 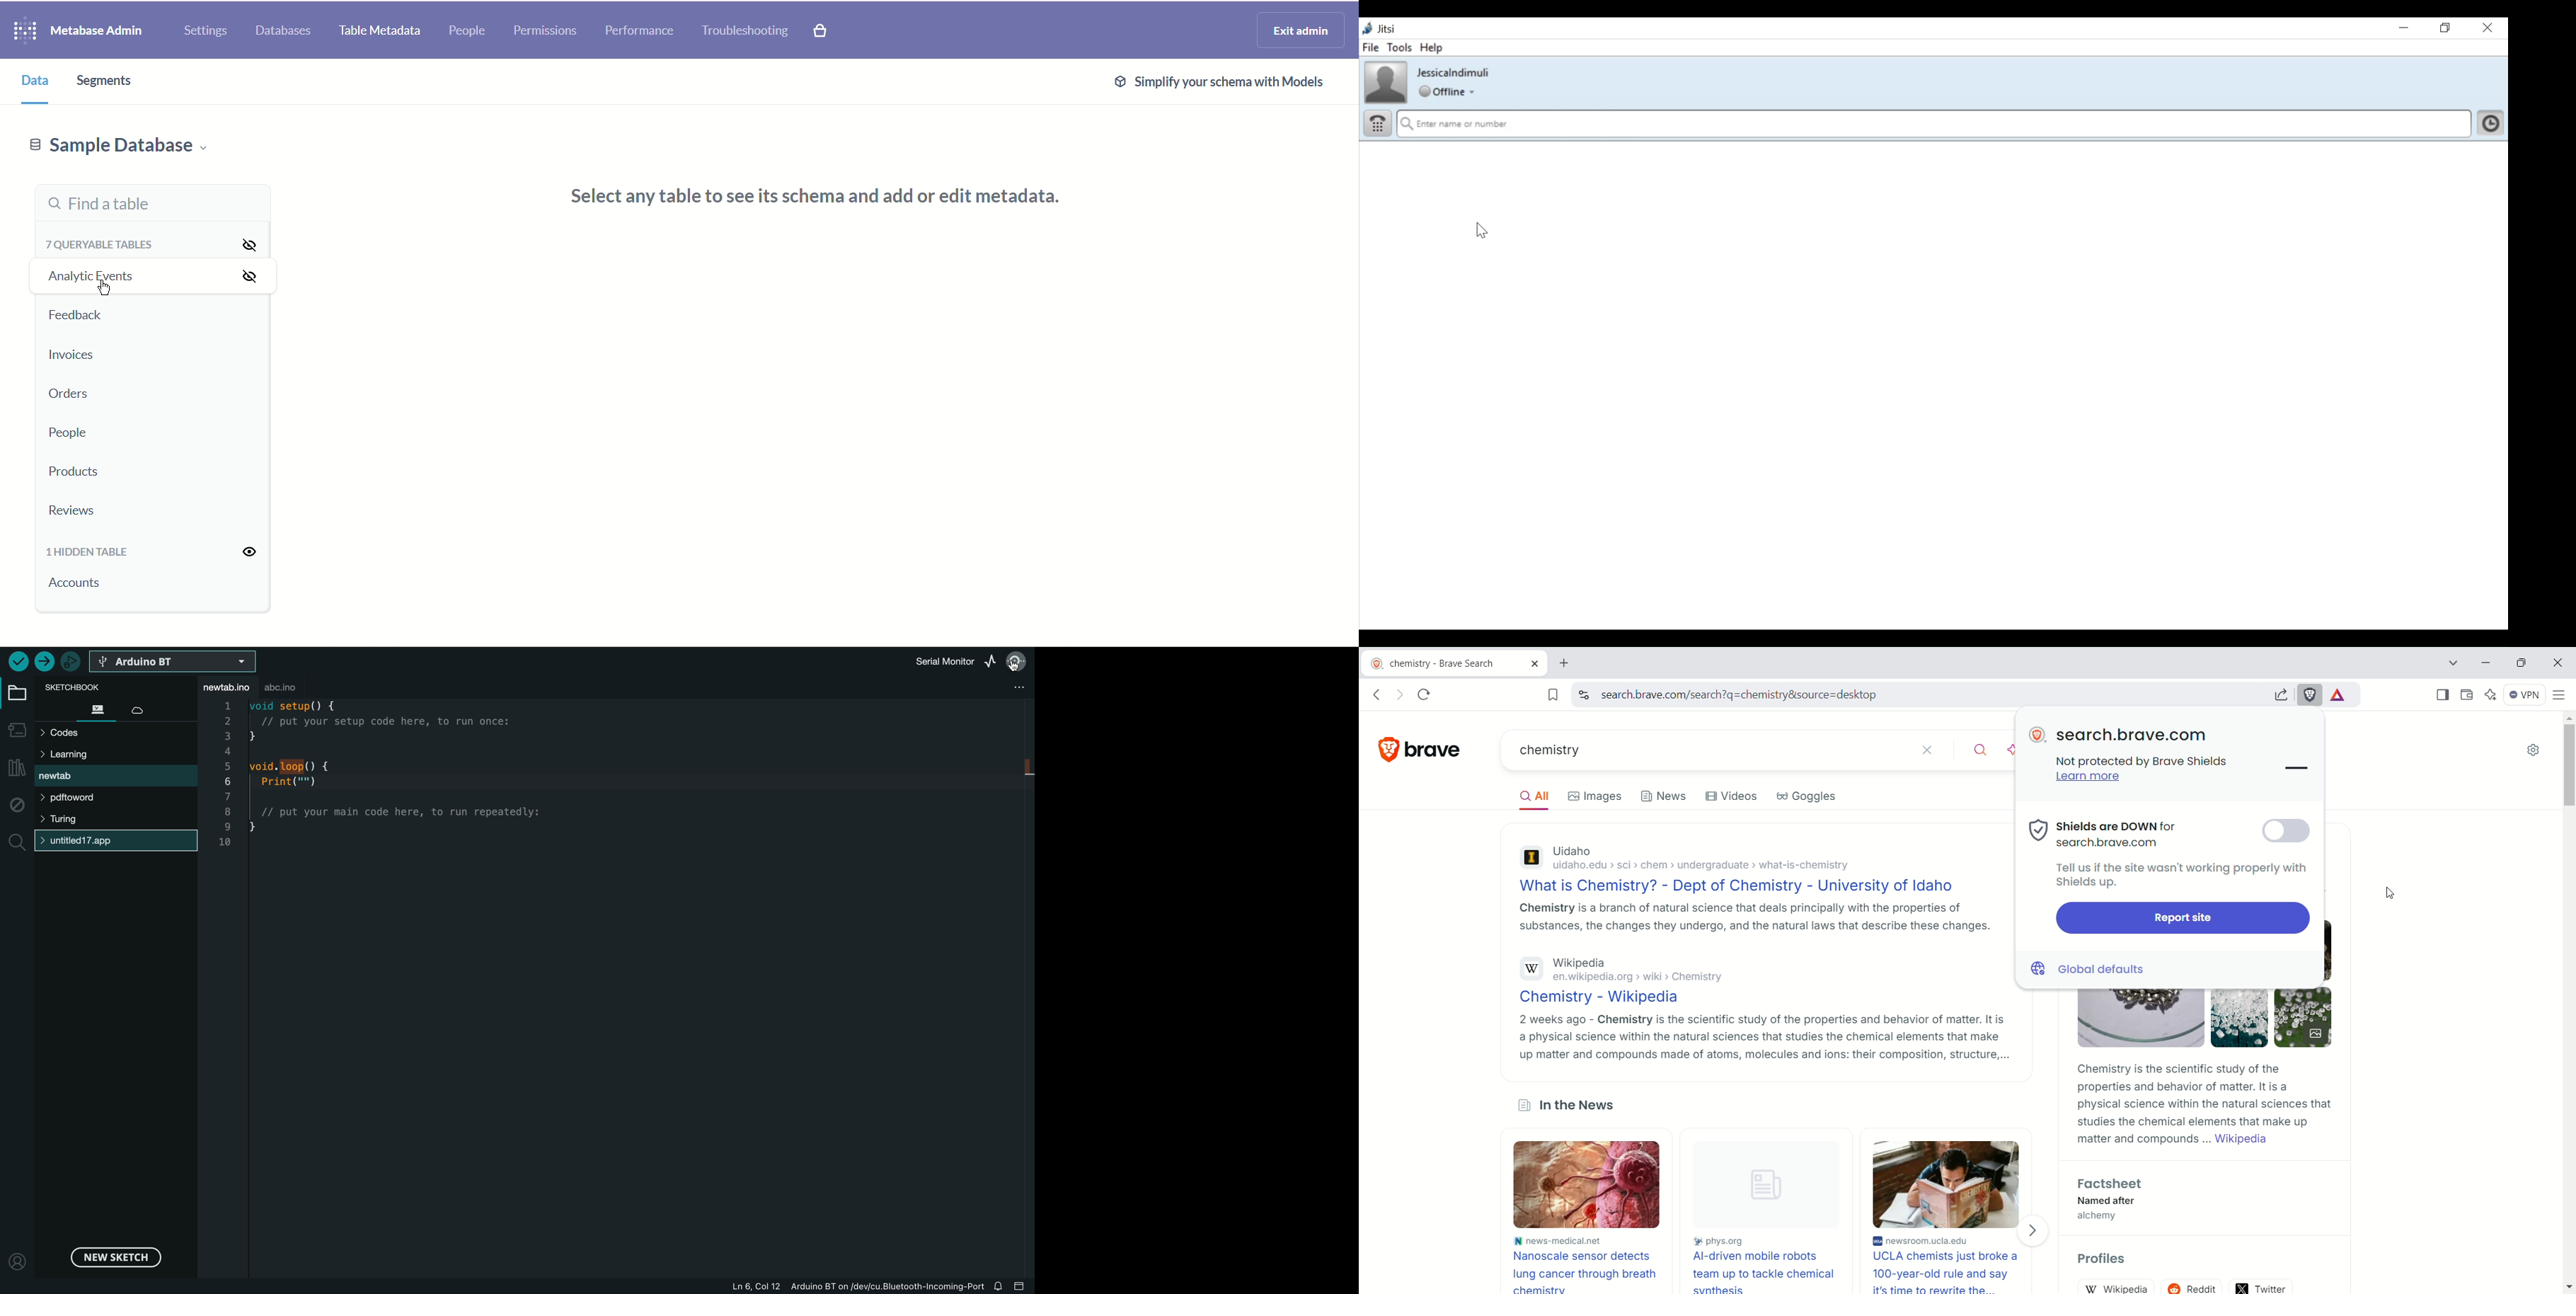 What do you see at coordinates (43, 660) in the screenshot?
I see `upload` at bounding box center [43, 660].